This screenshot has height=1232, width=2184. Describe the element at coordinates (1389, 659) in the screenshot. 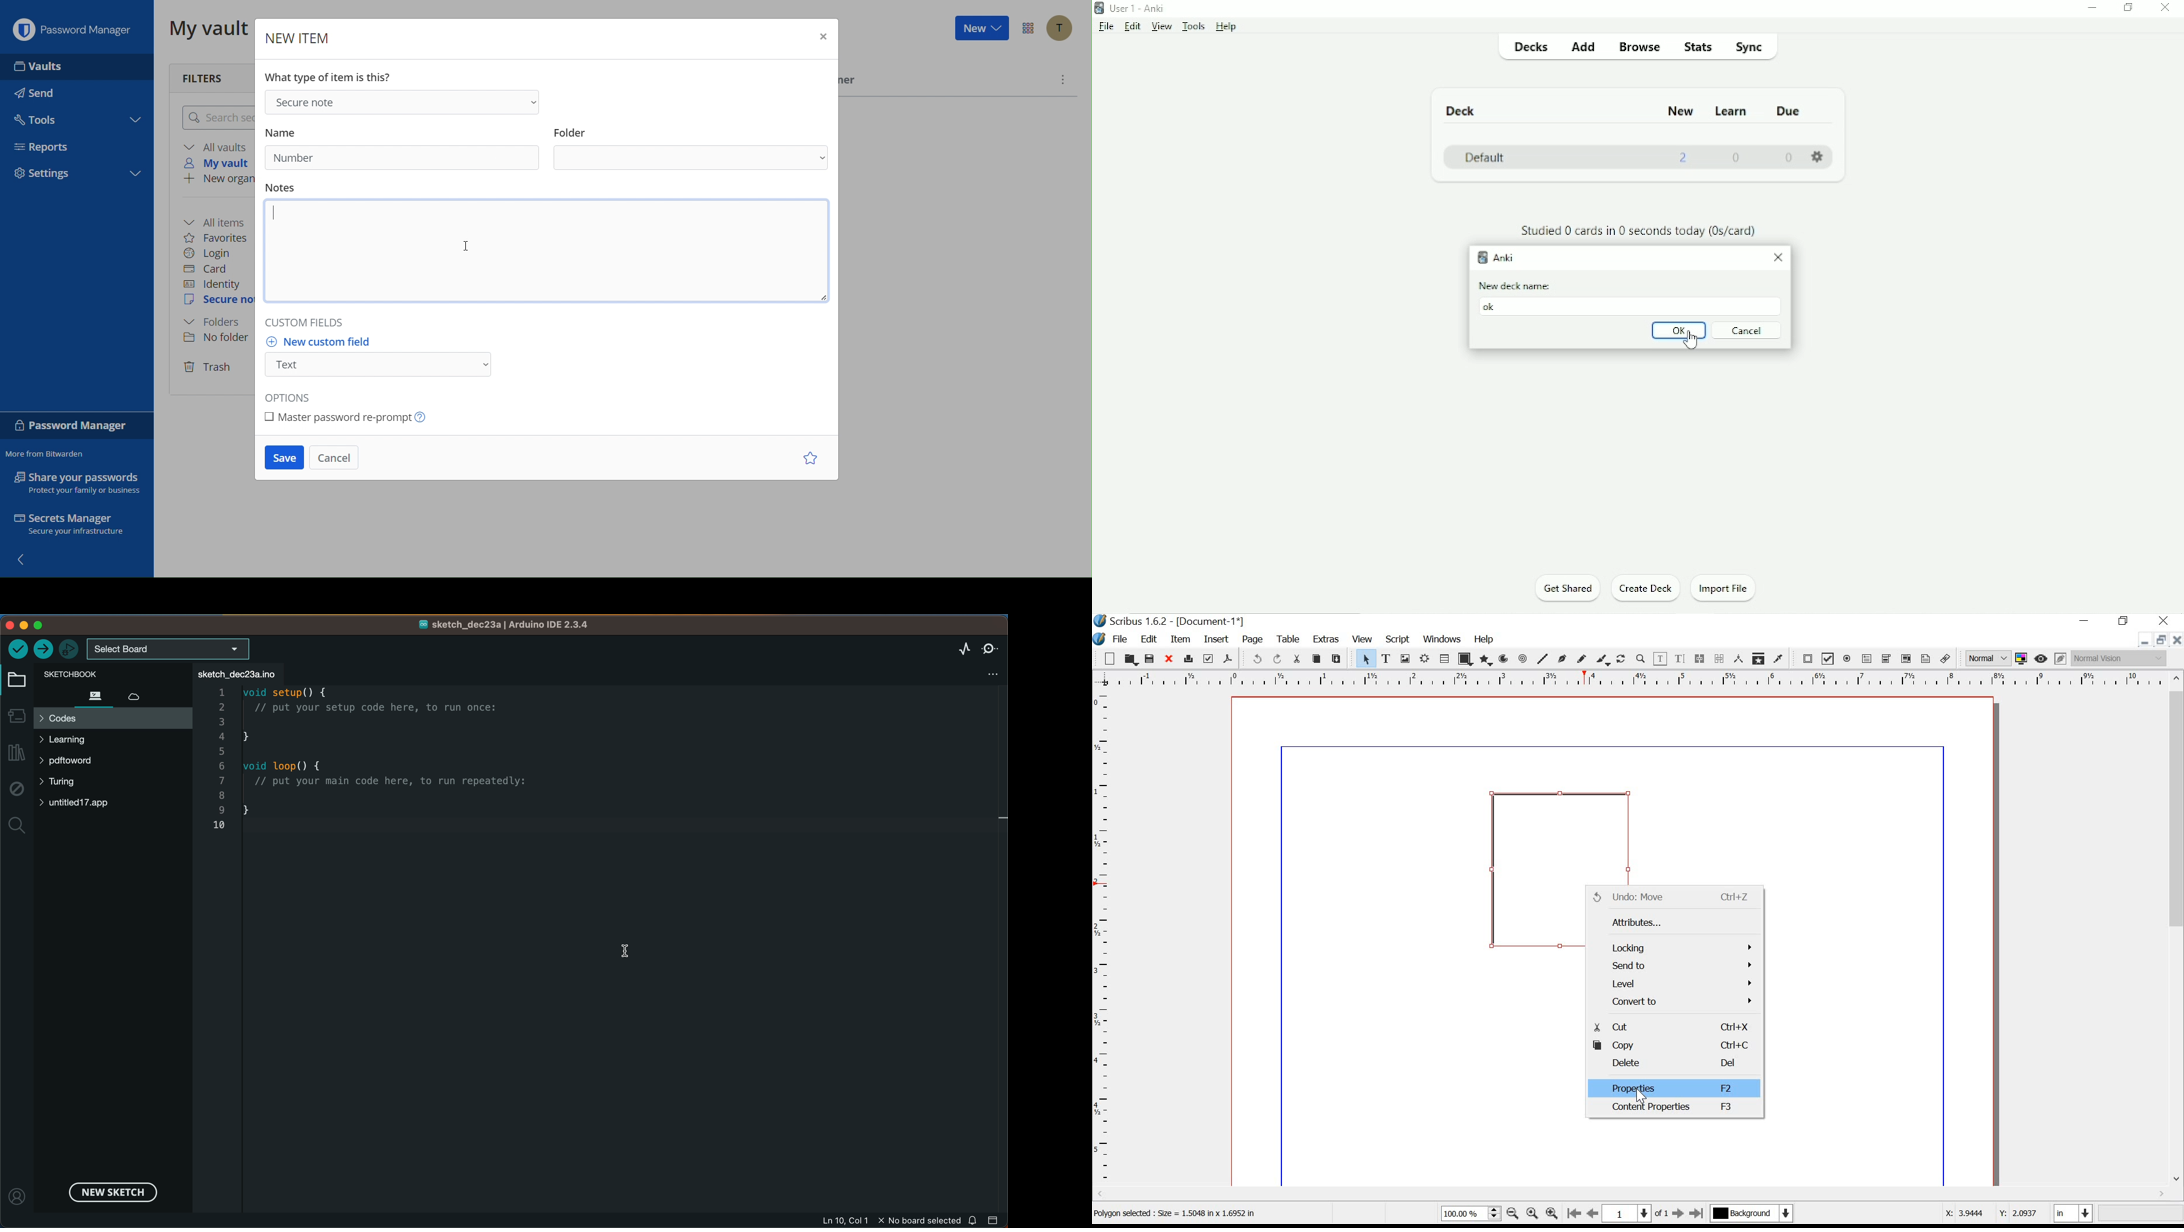

I see `text frame` at that location.